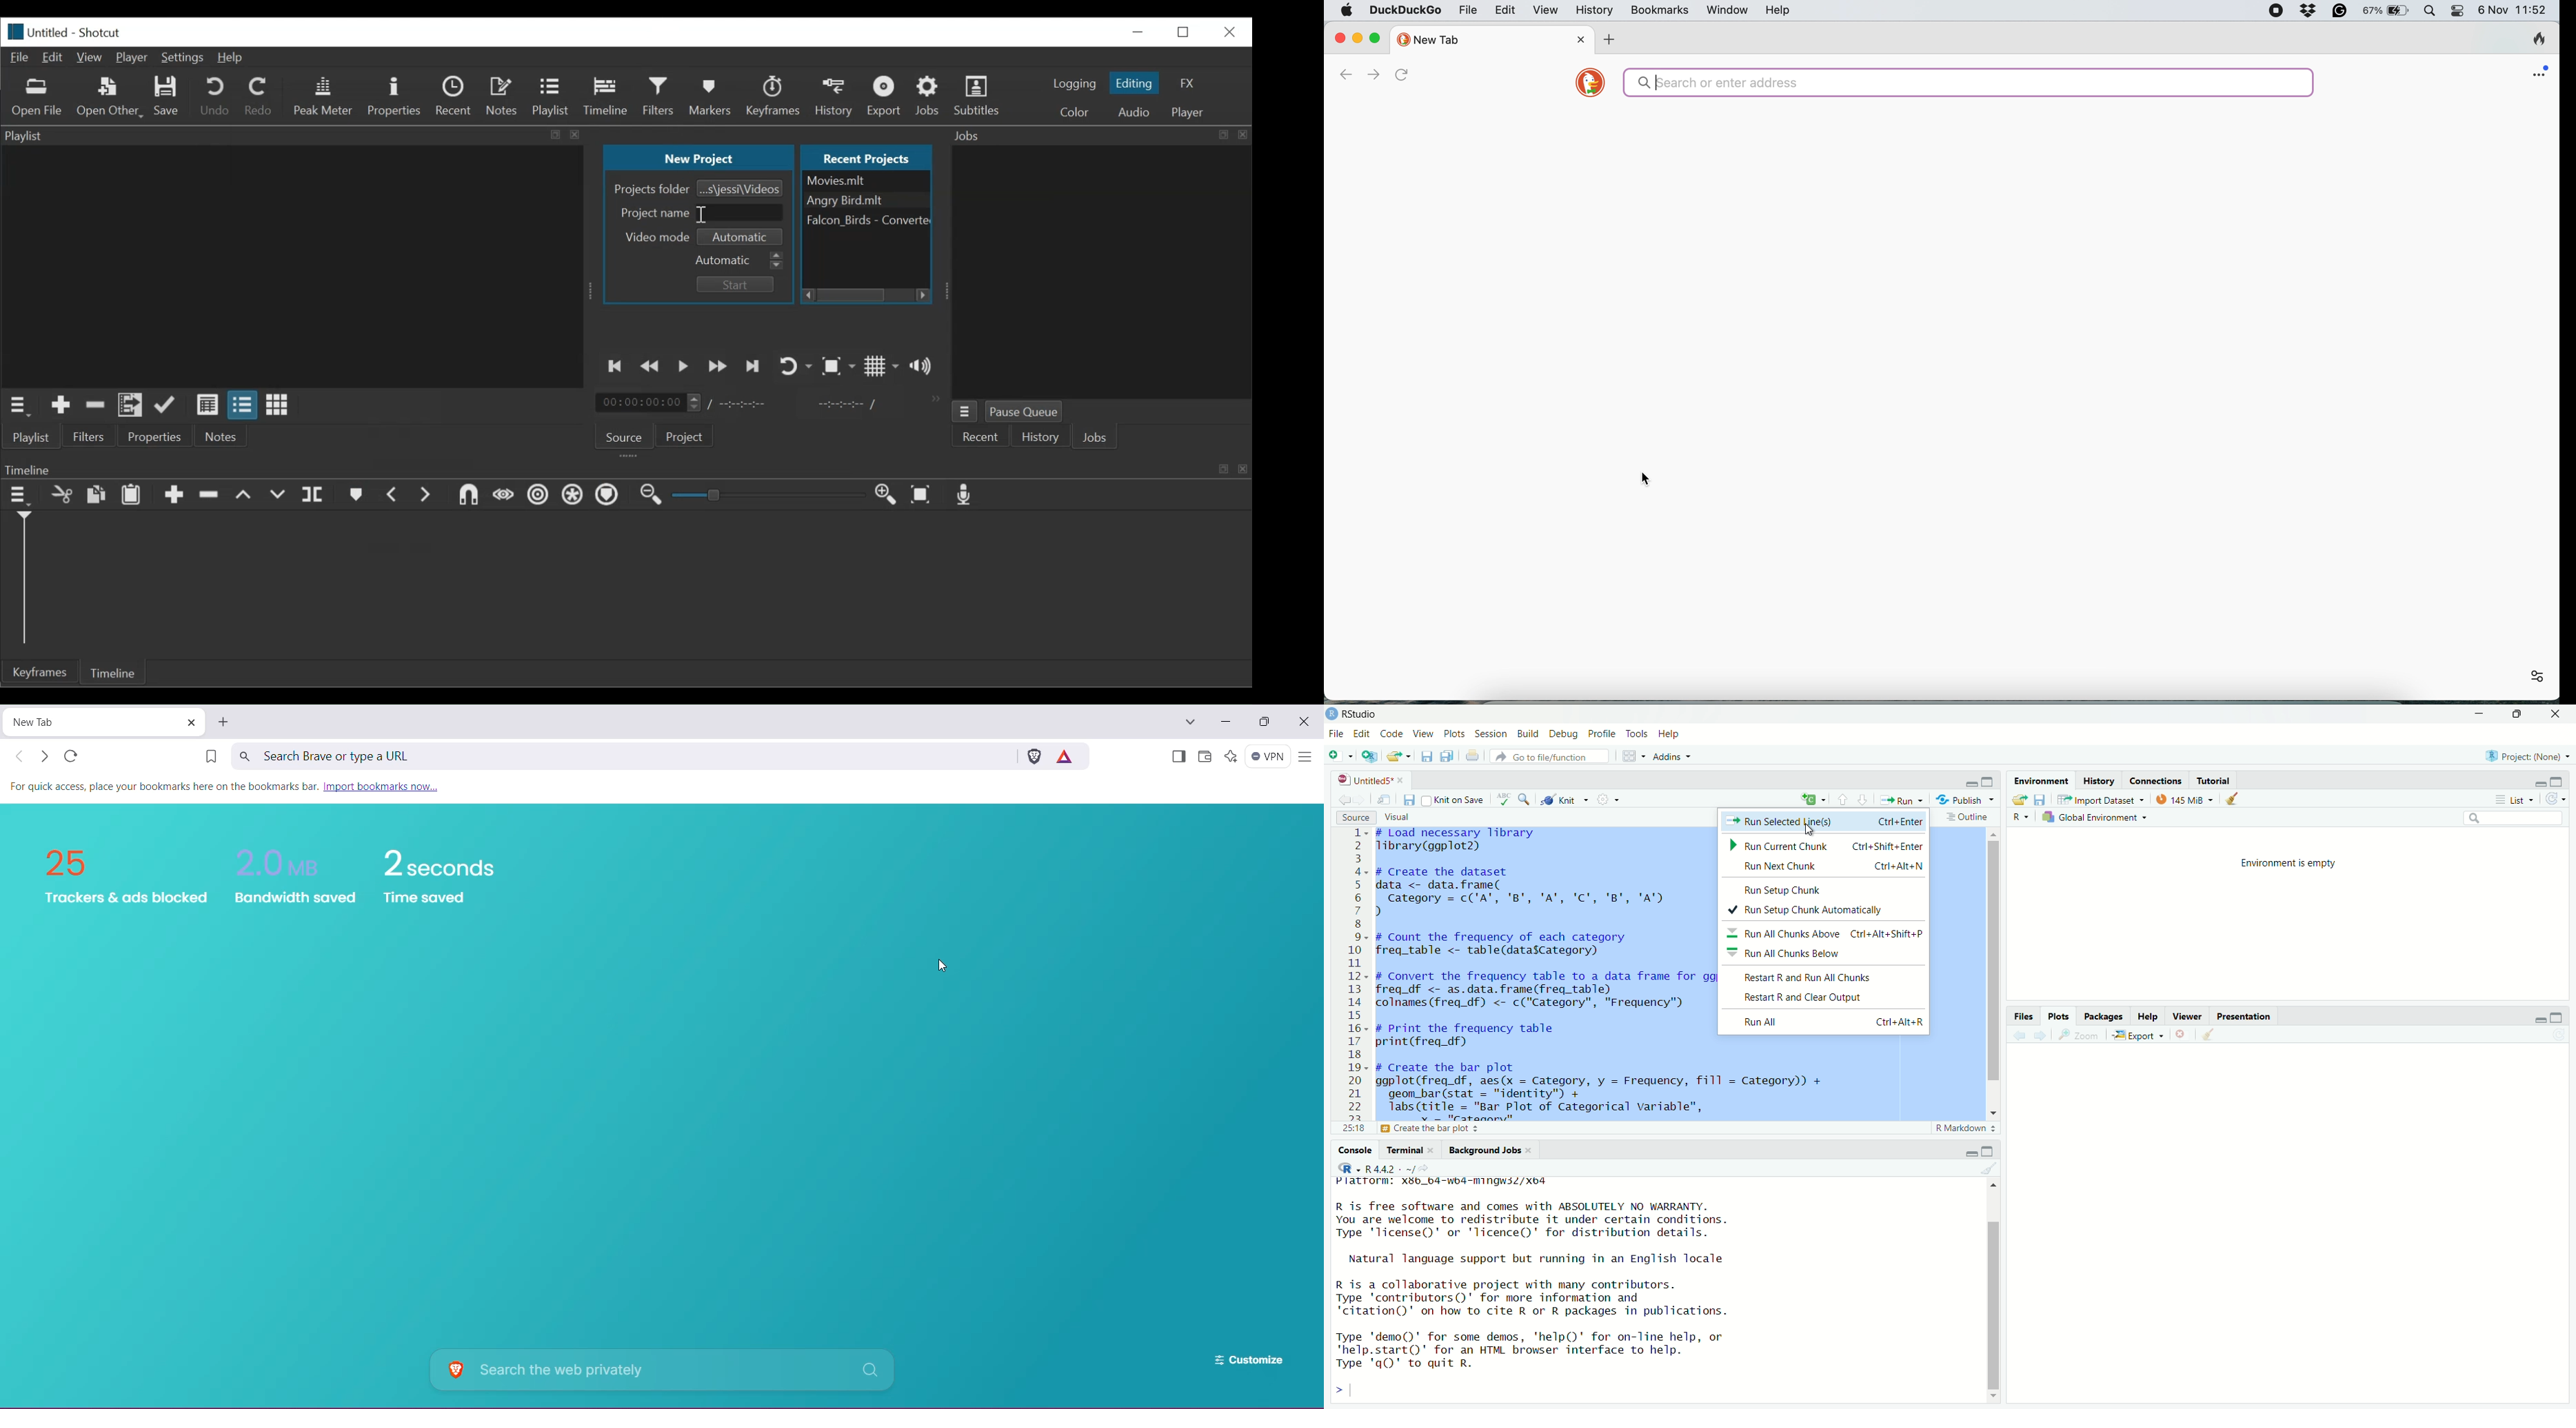  I want to click on packages, so click(2104, 1016).